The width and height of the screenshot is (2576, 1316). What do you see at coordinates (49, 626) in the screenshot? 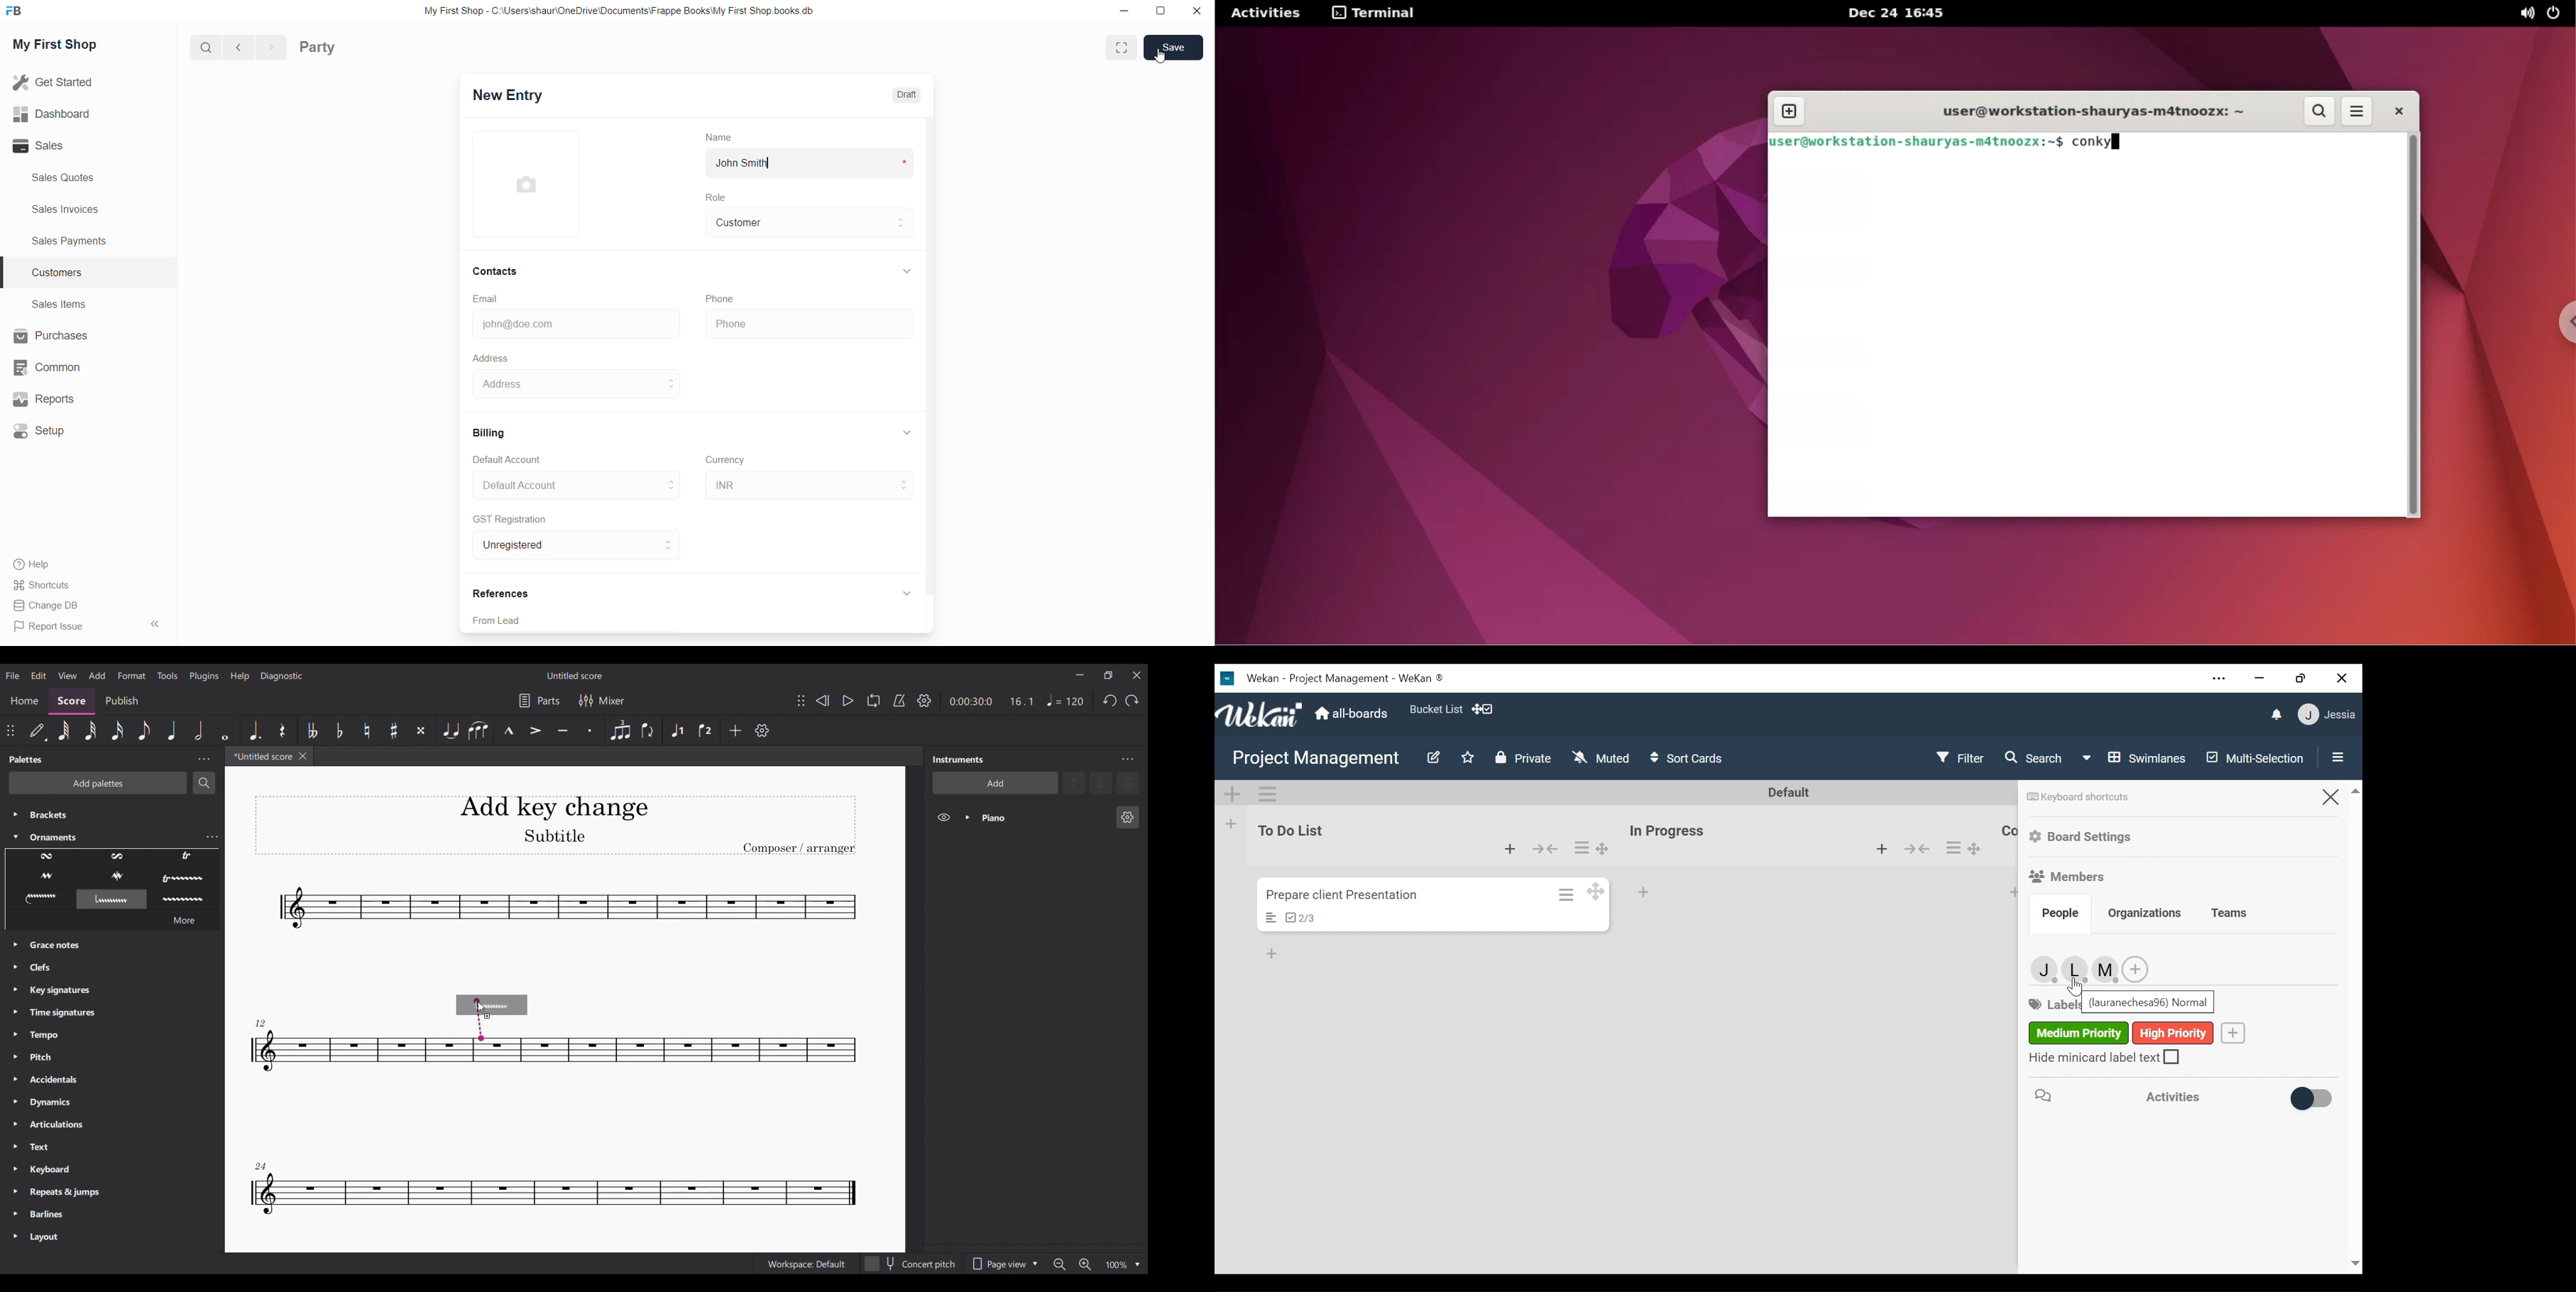
I see `Report Issue` at bounding box center [49, 626].